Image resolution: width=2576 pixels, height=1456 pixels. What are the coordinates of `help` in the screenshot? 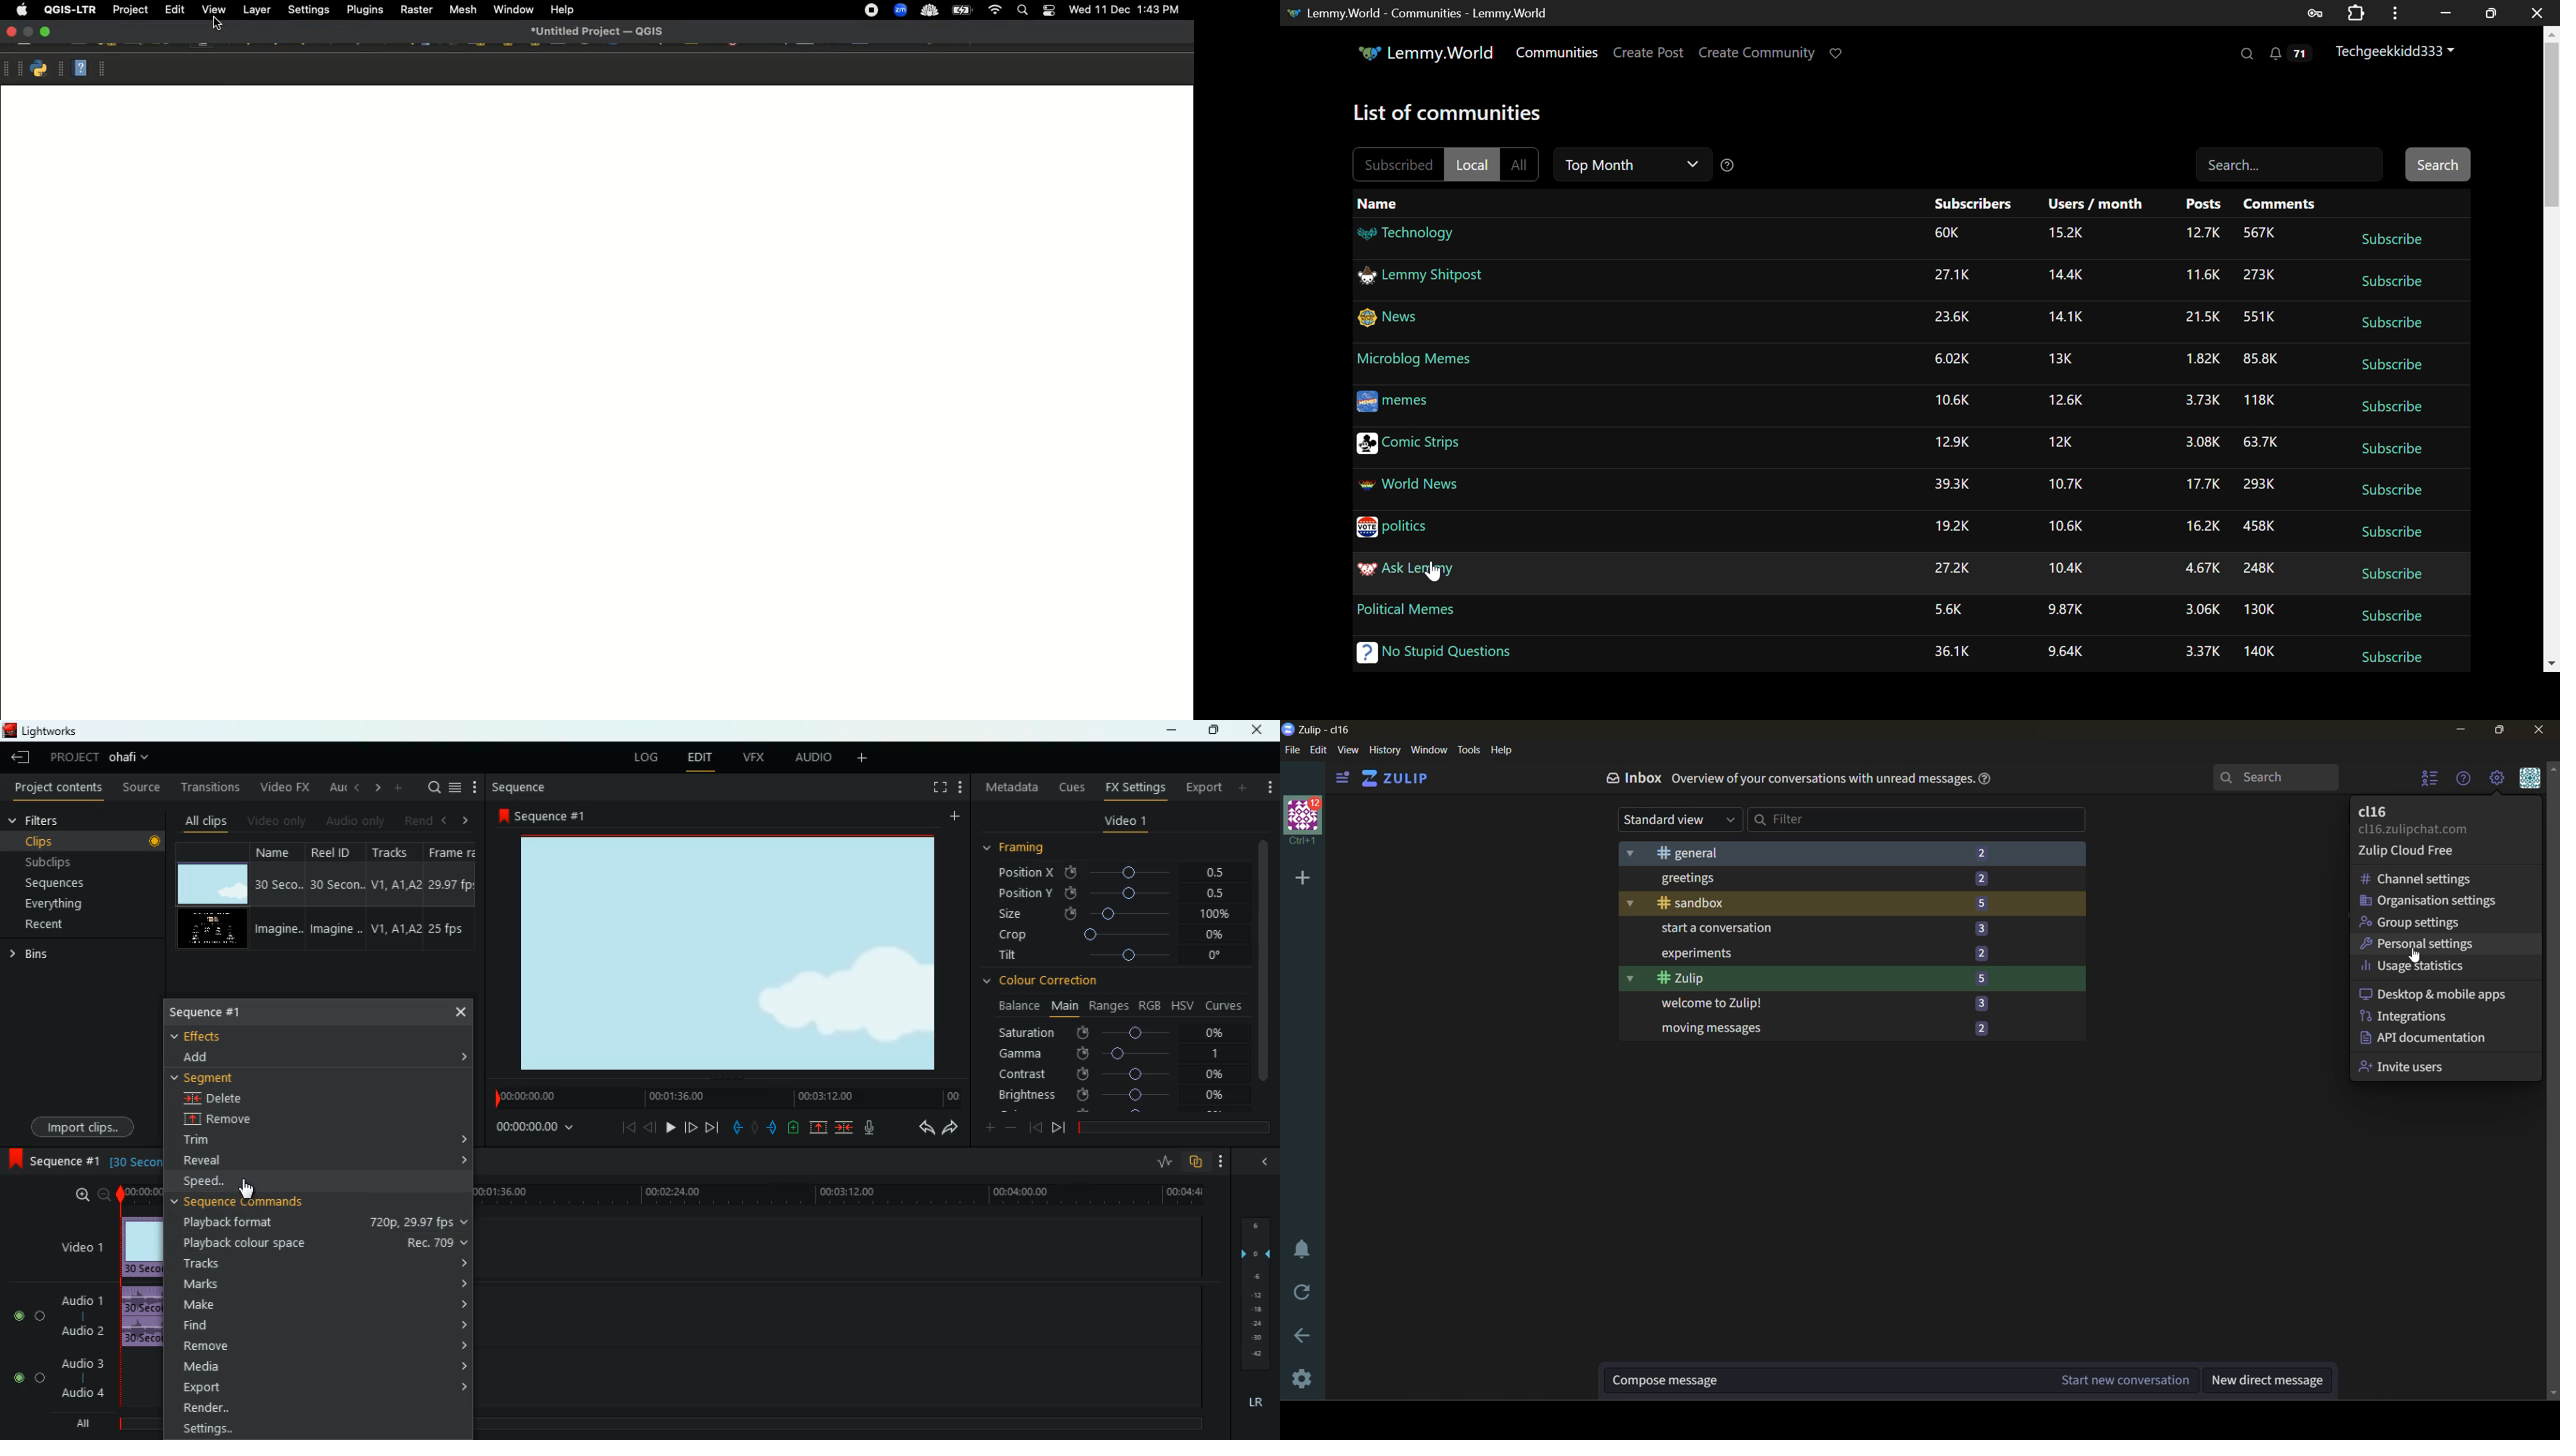 It's located at (1991, 783).